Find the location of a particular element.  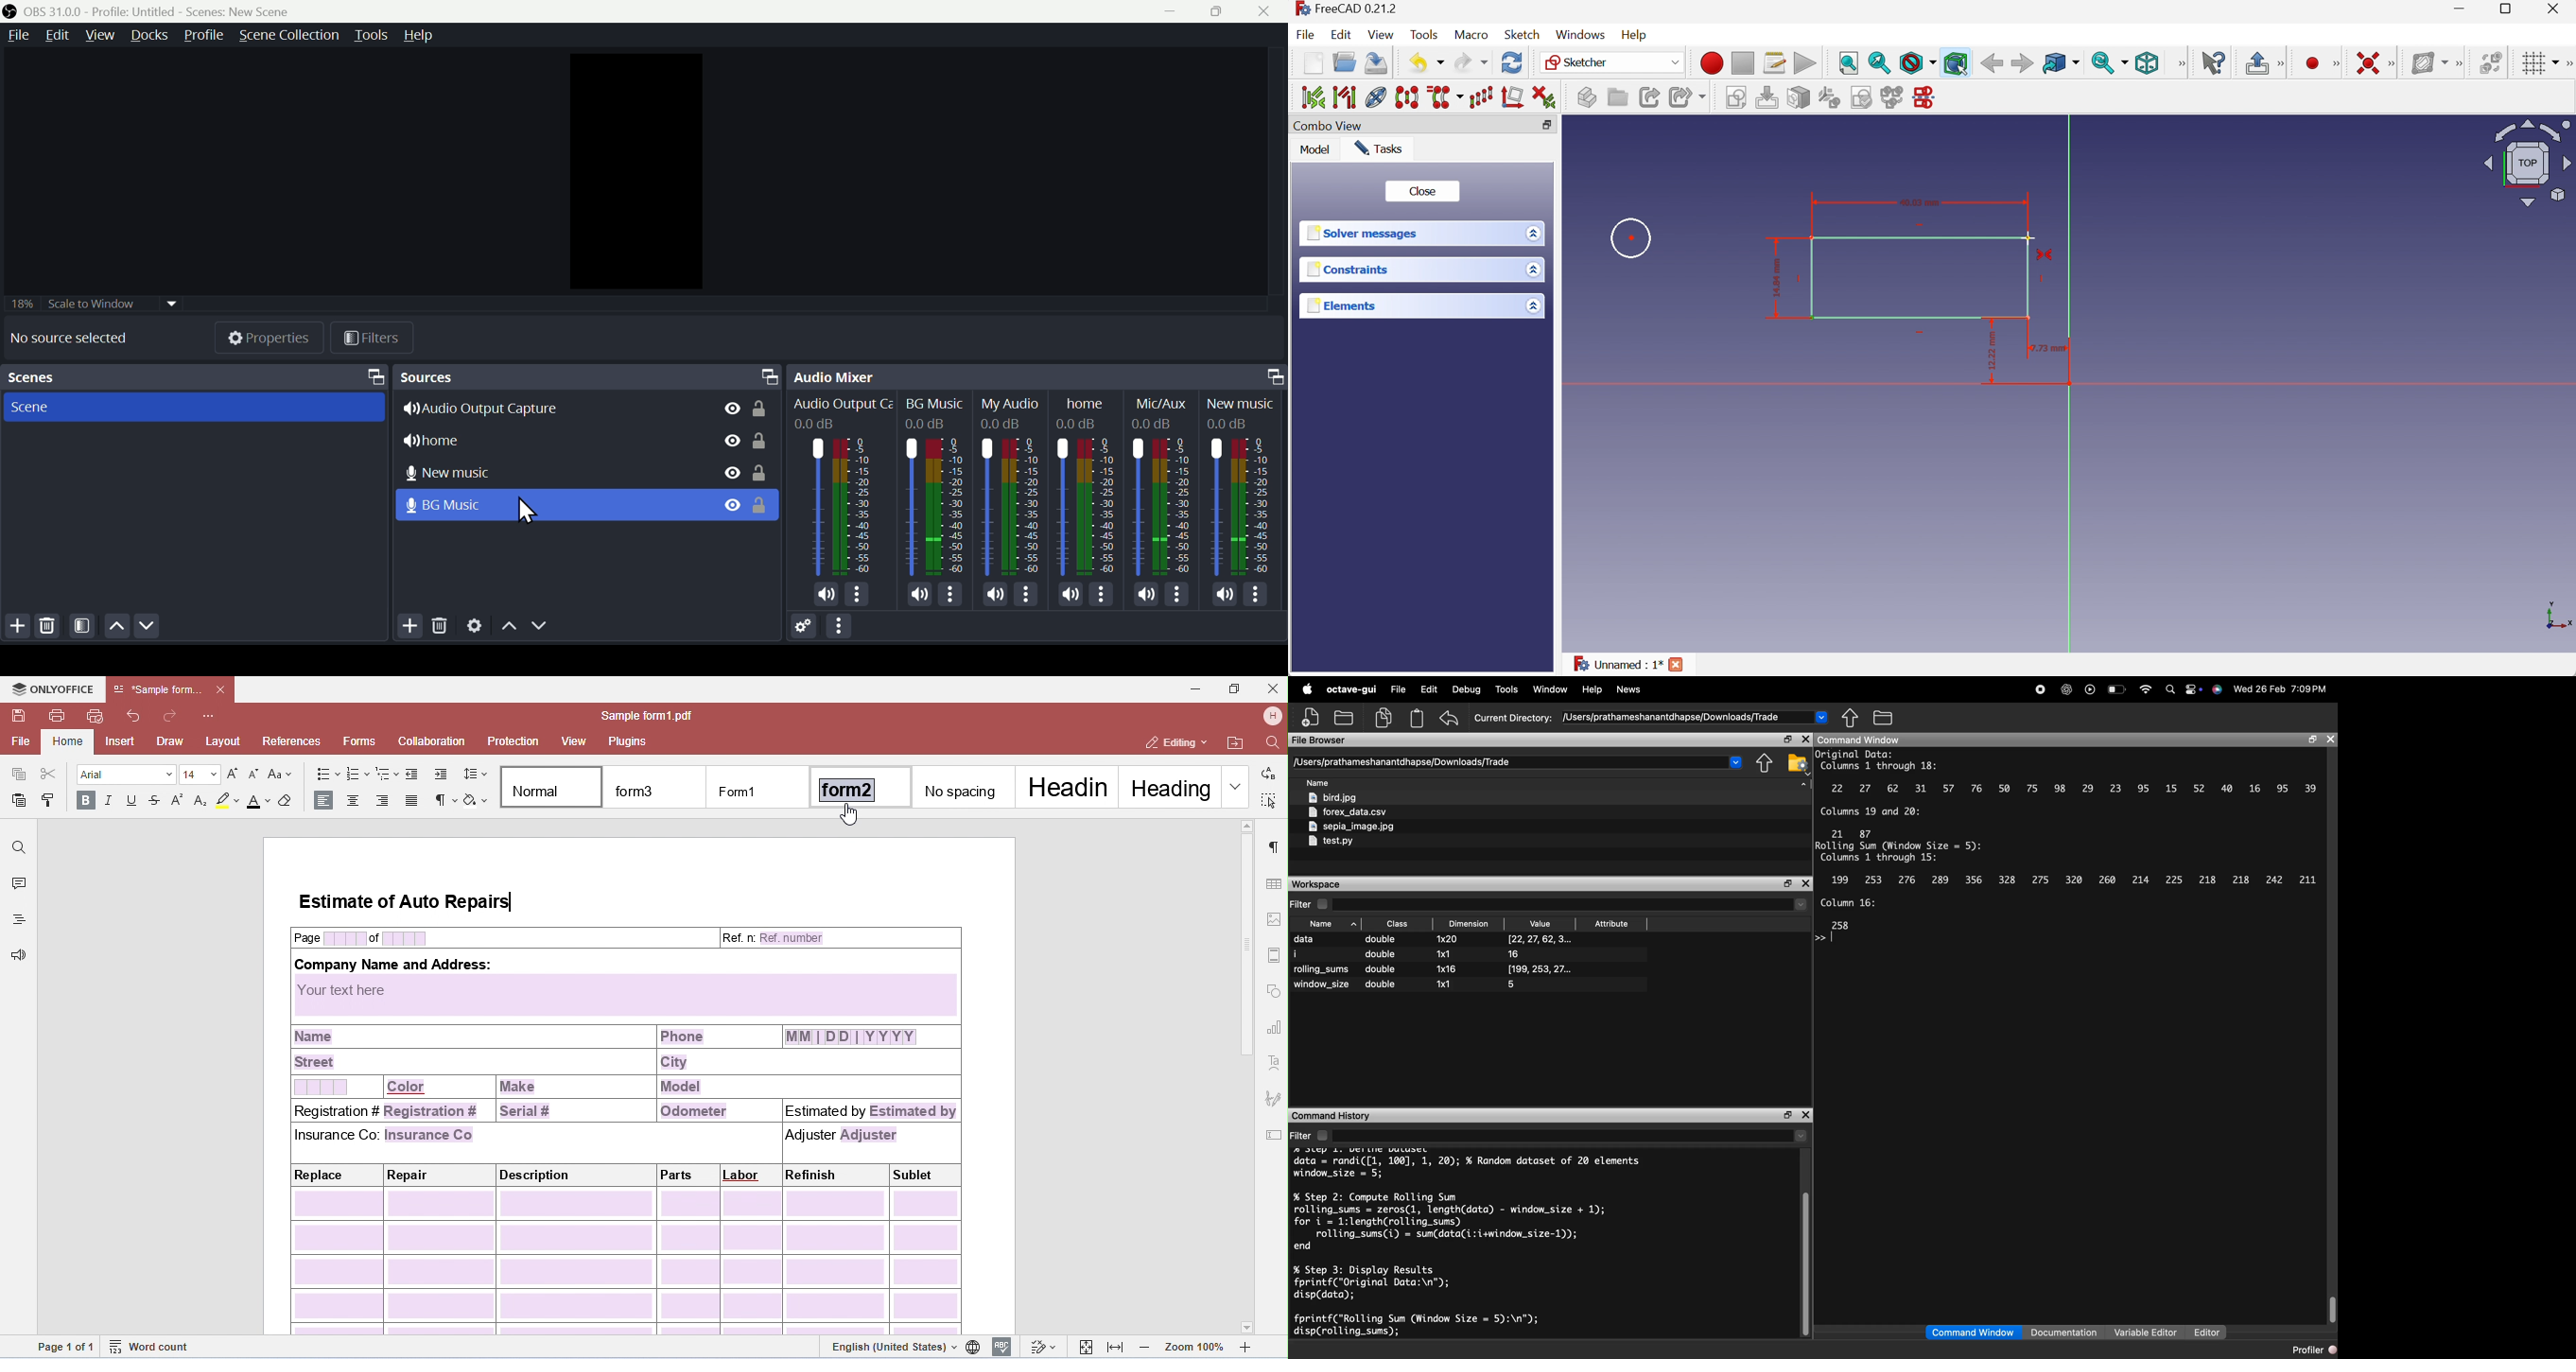

What's this? is located at coordinates (2214, 62).